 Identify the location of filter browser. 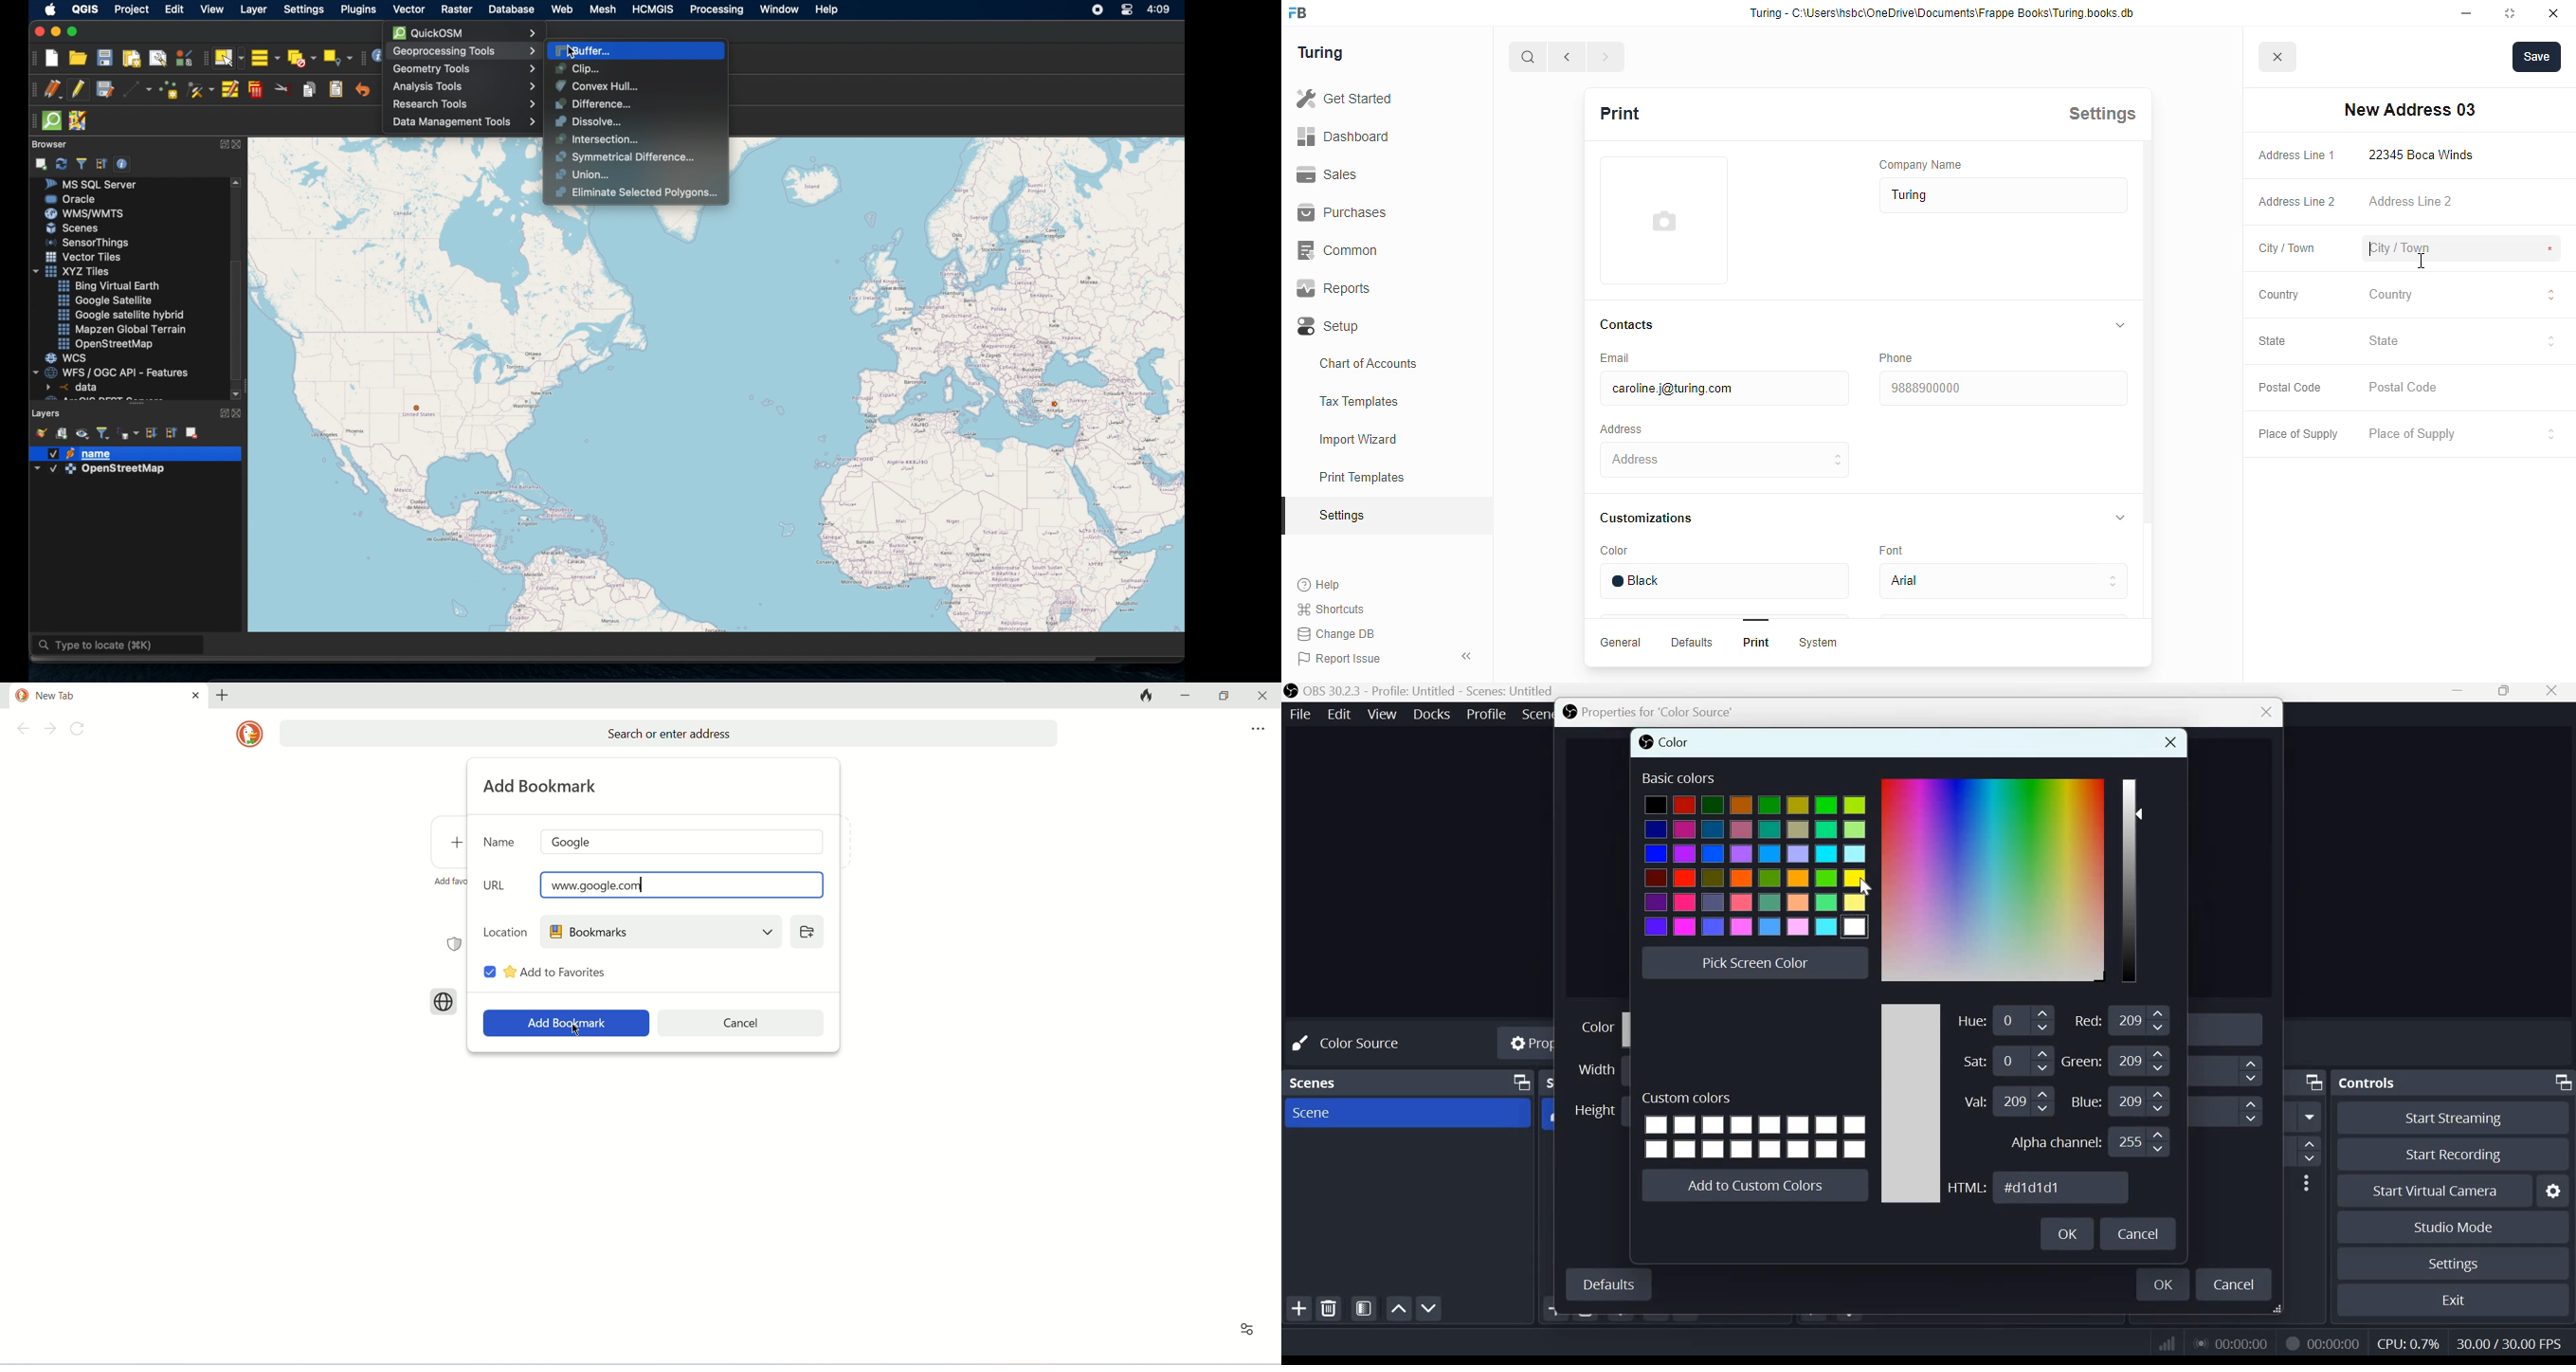
(81, 163).